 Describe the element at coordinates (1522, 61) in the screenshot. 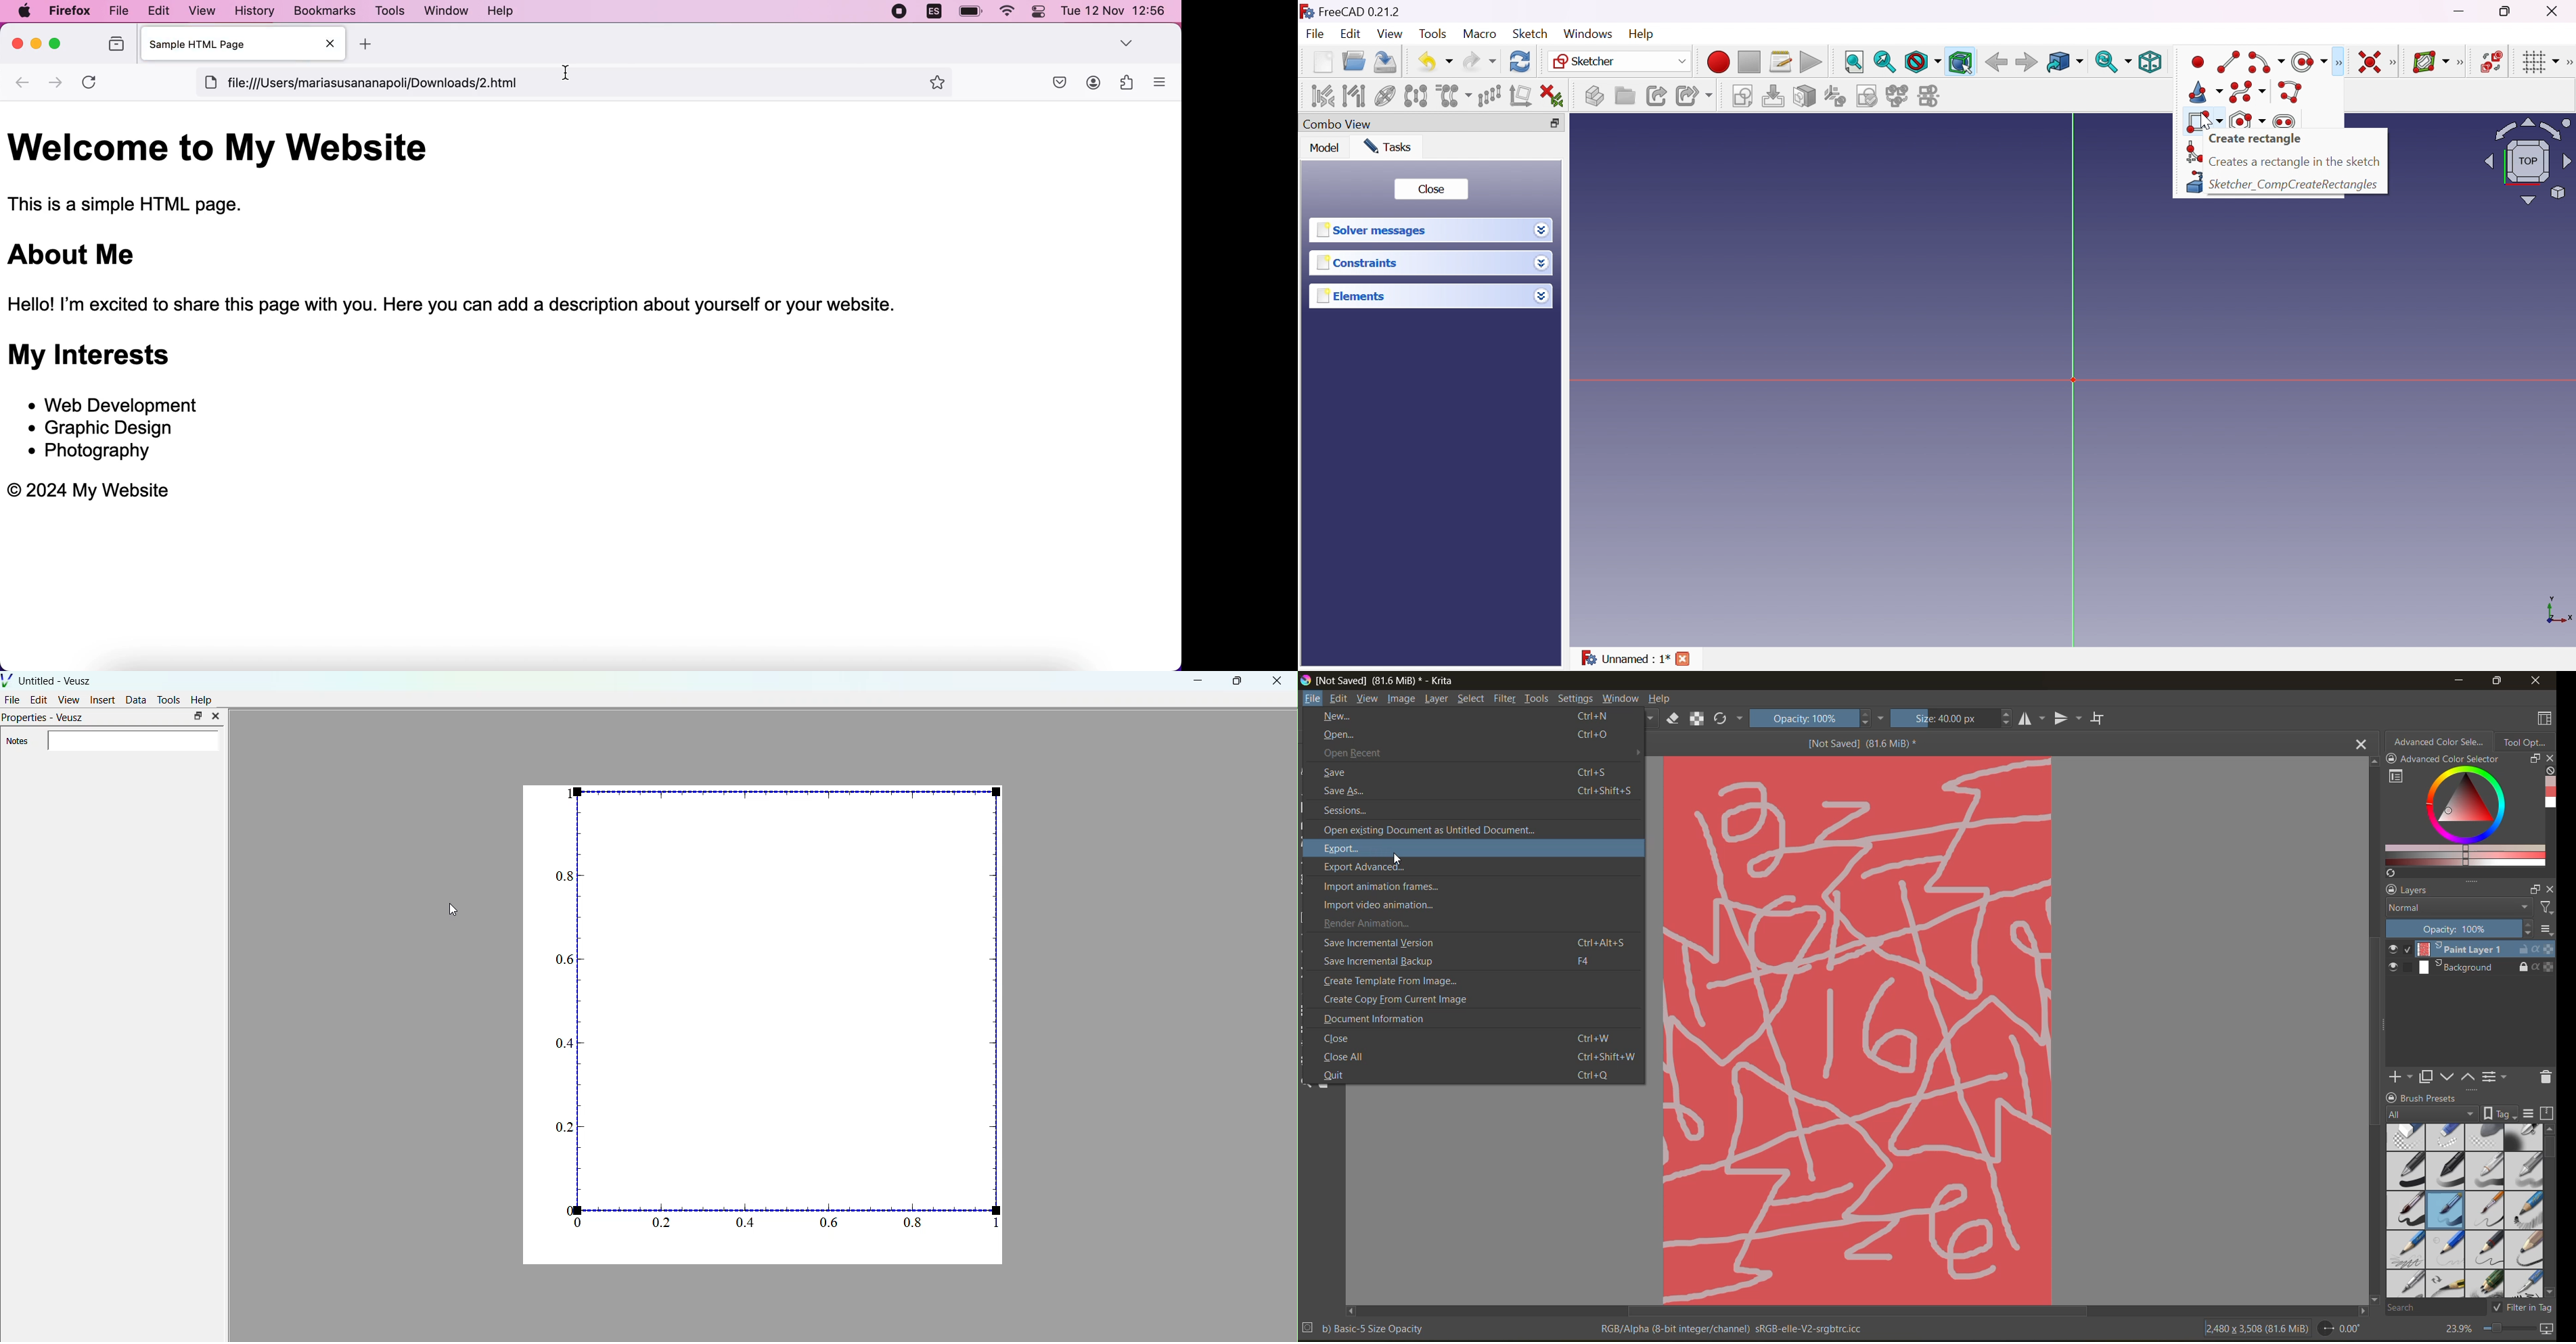

I see `Refresh` at that location.